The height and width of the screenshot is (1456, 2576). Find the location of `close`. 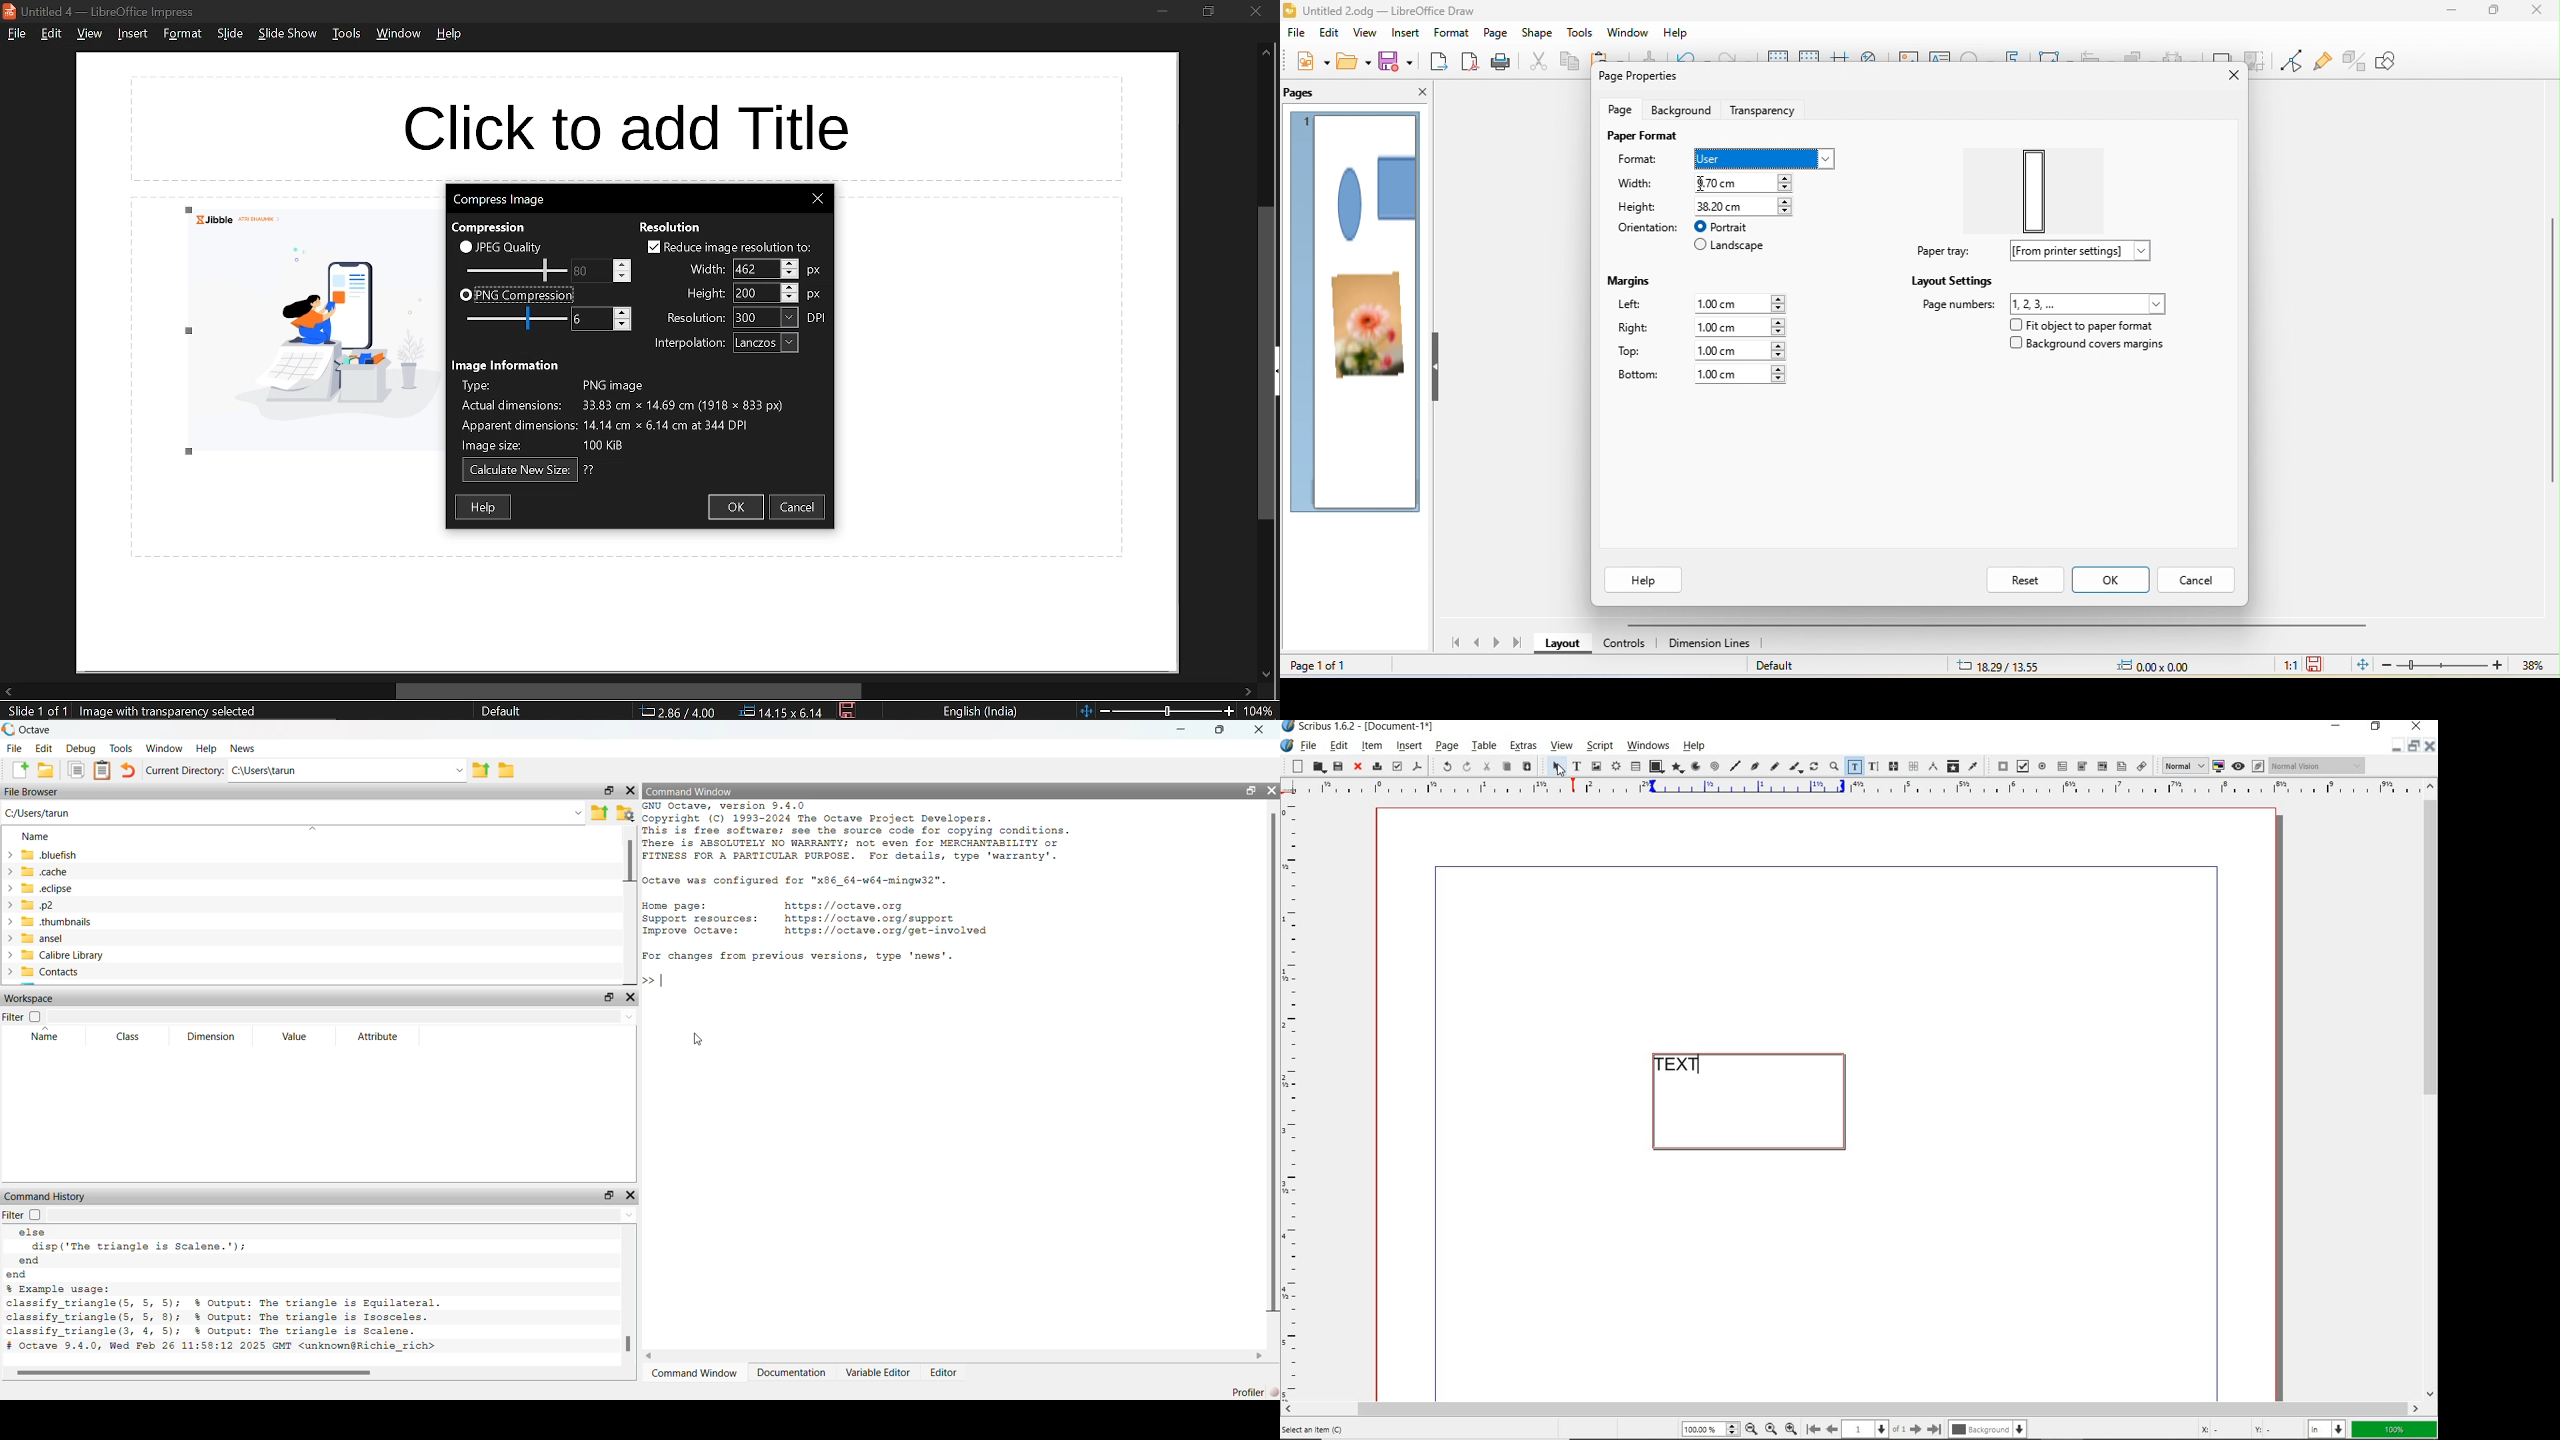

close is located at coordinates (1255, 11).